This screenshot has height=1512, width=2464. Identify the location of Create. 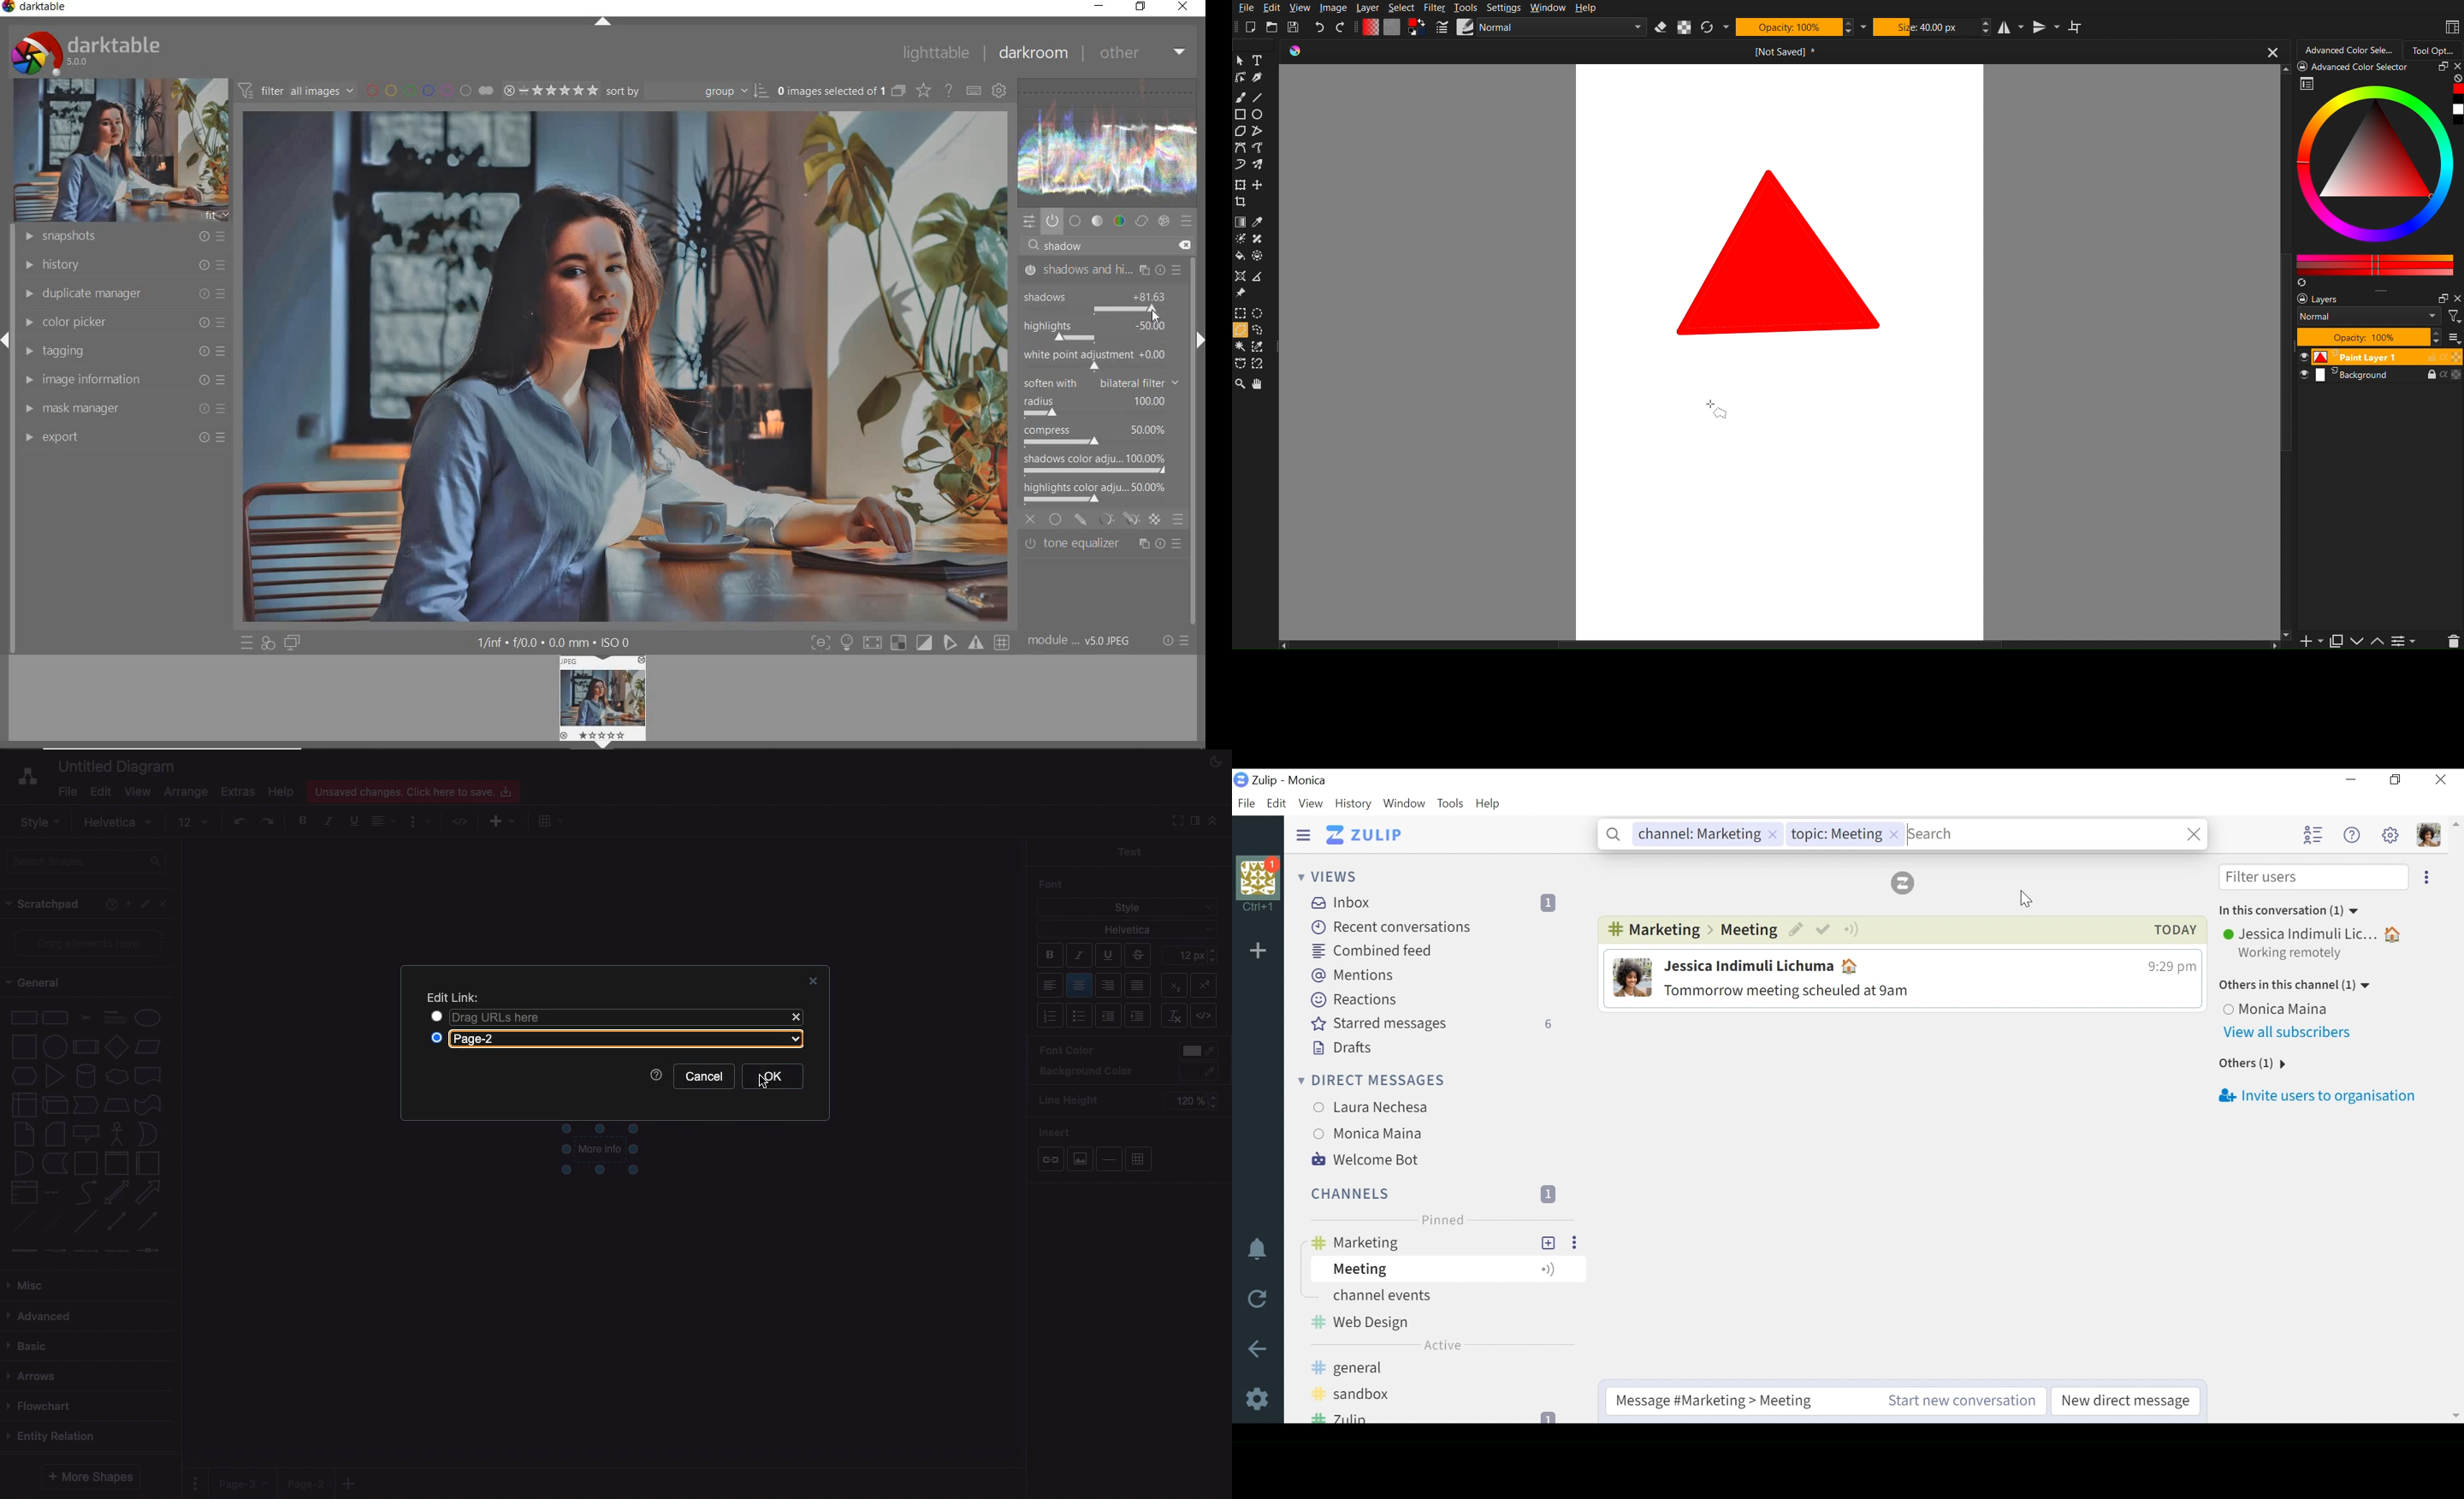
(1259, 186).